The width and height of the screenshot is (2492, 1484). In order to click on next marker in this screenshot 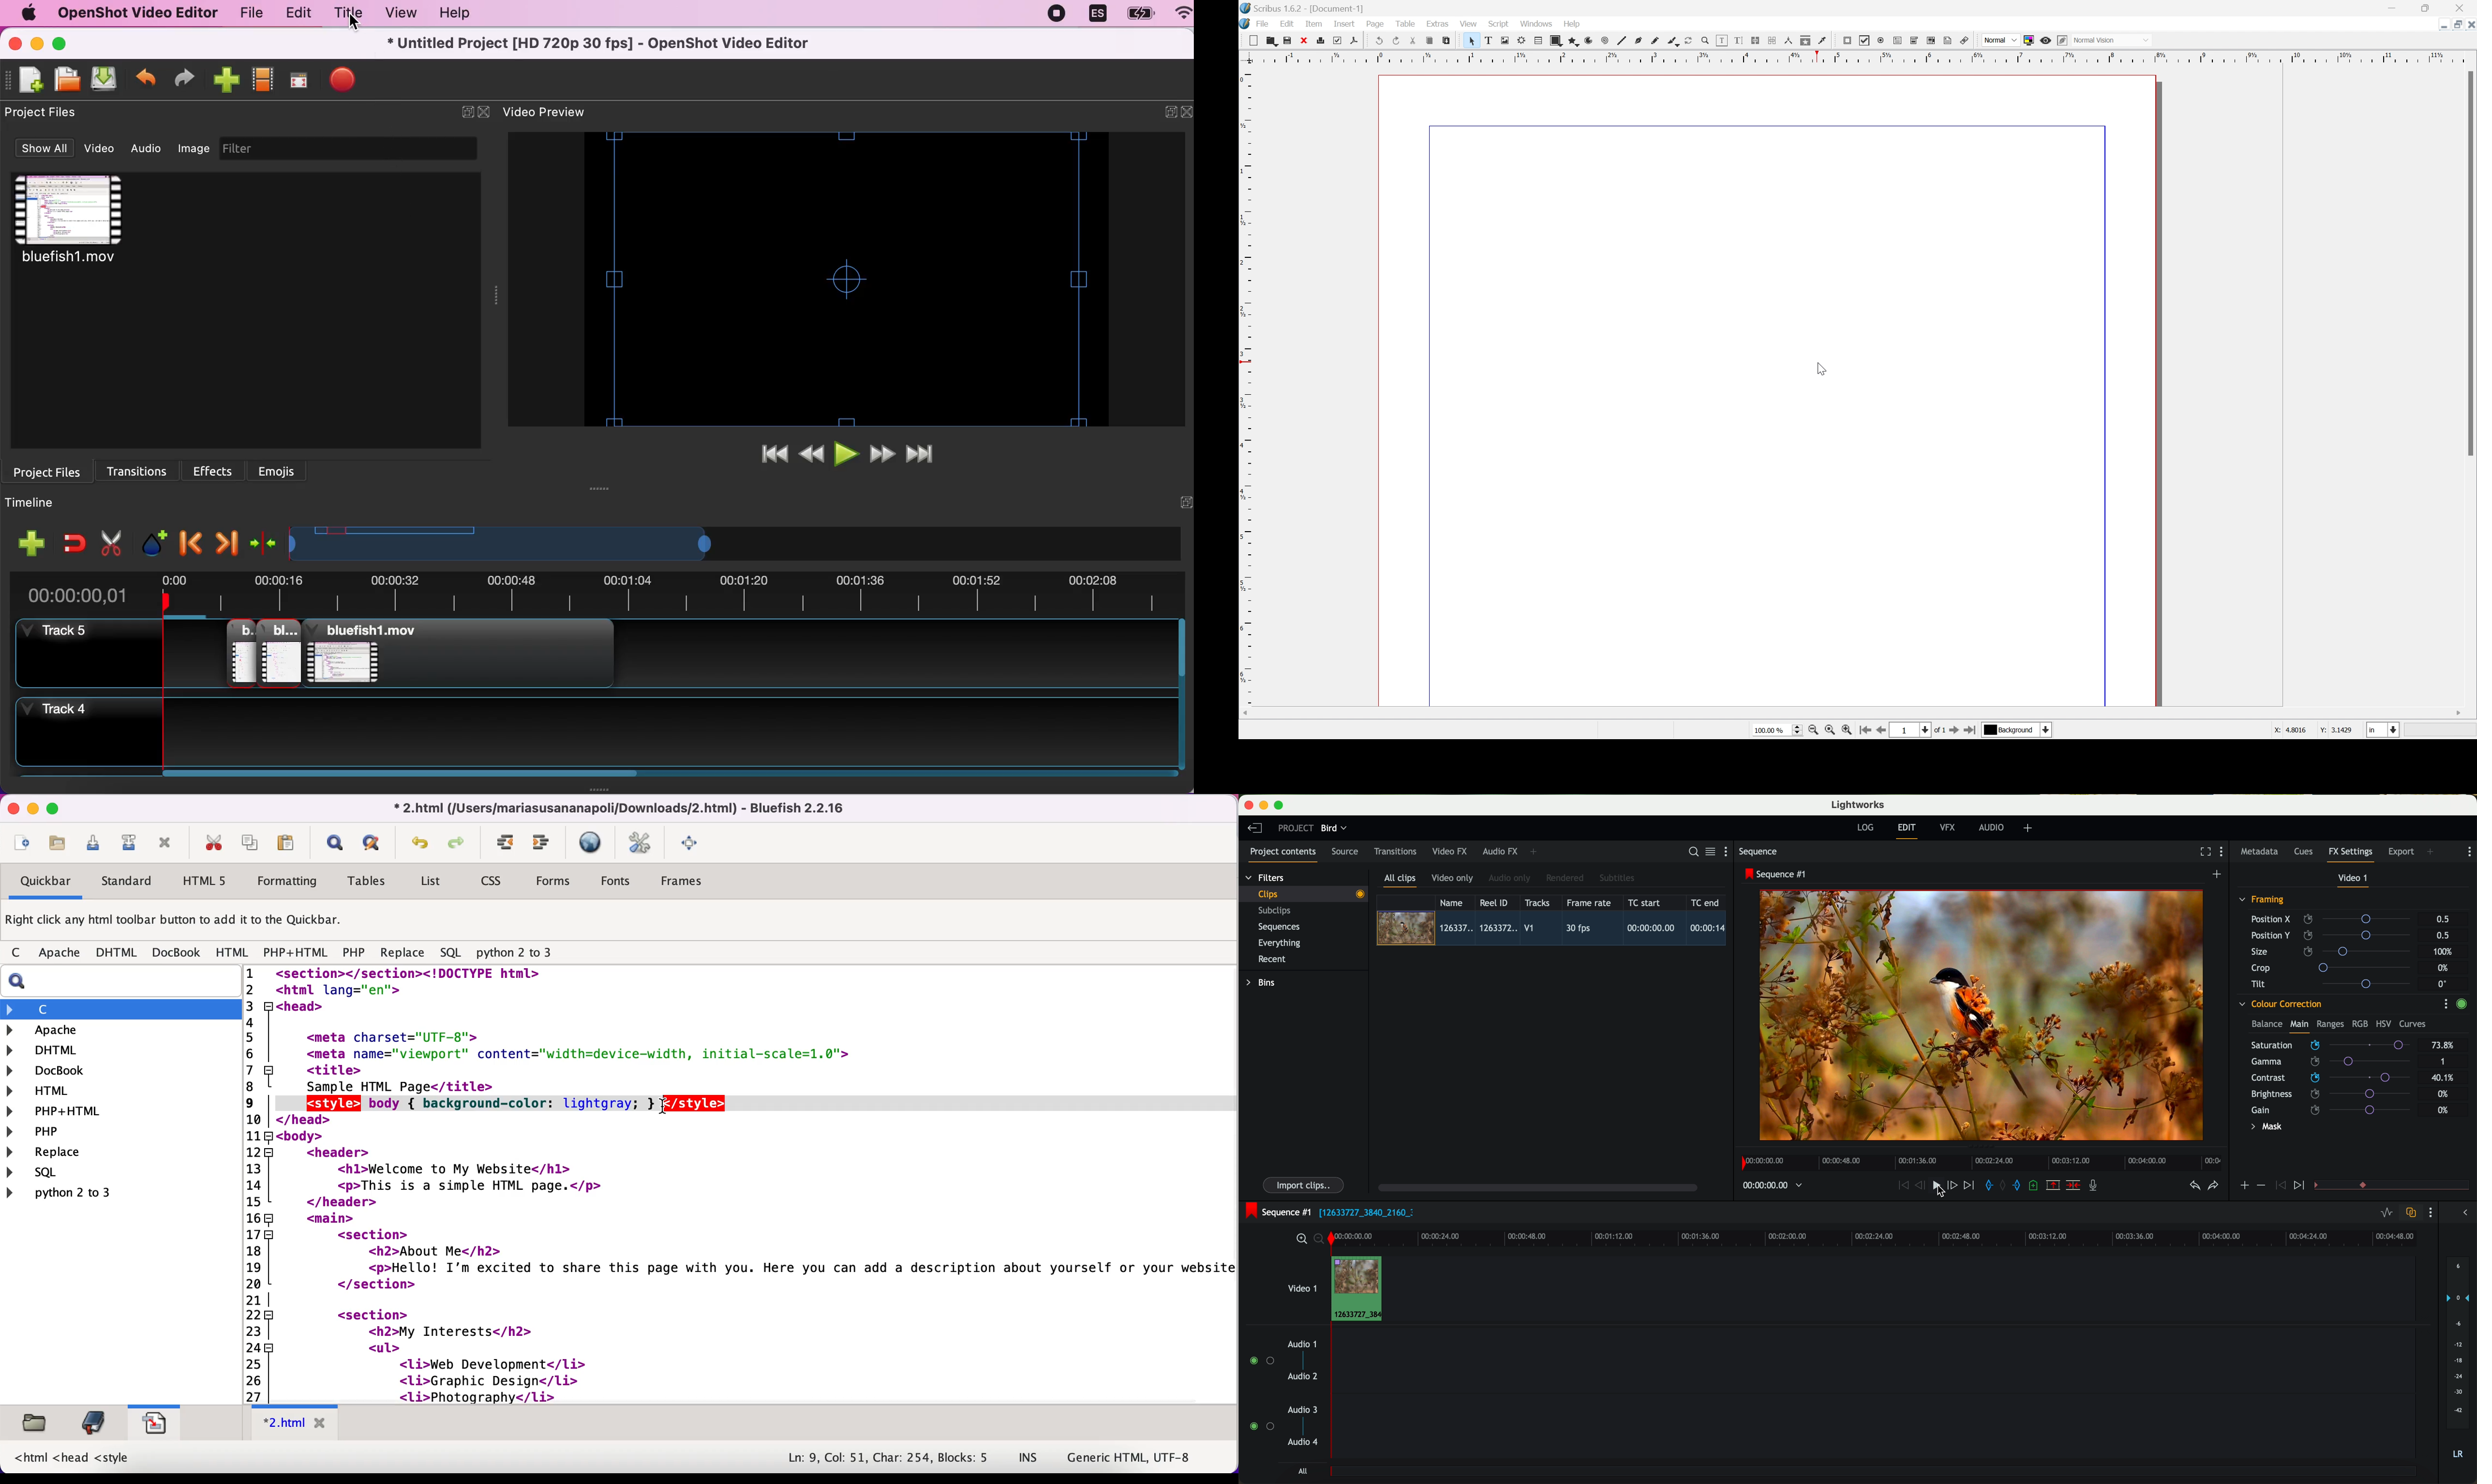, I will do `click(226, 540)`.